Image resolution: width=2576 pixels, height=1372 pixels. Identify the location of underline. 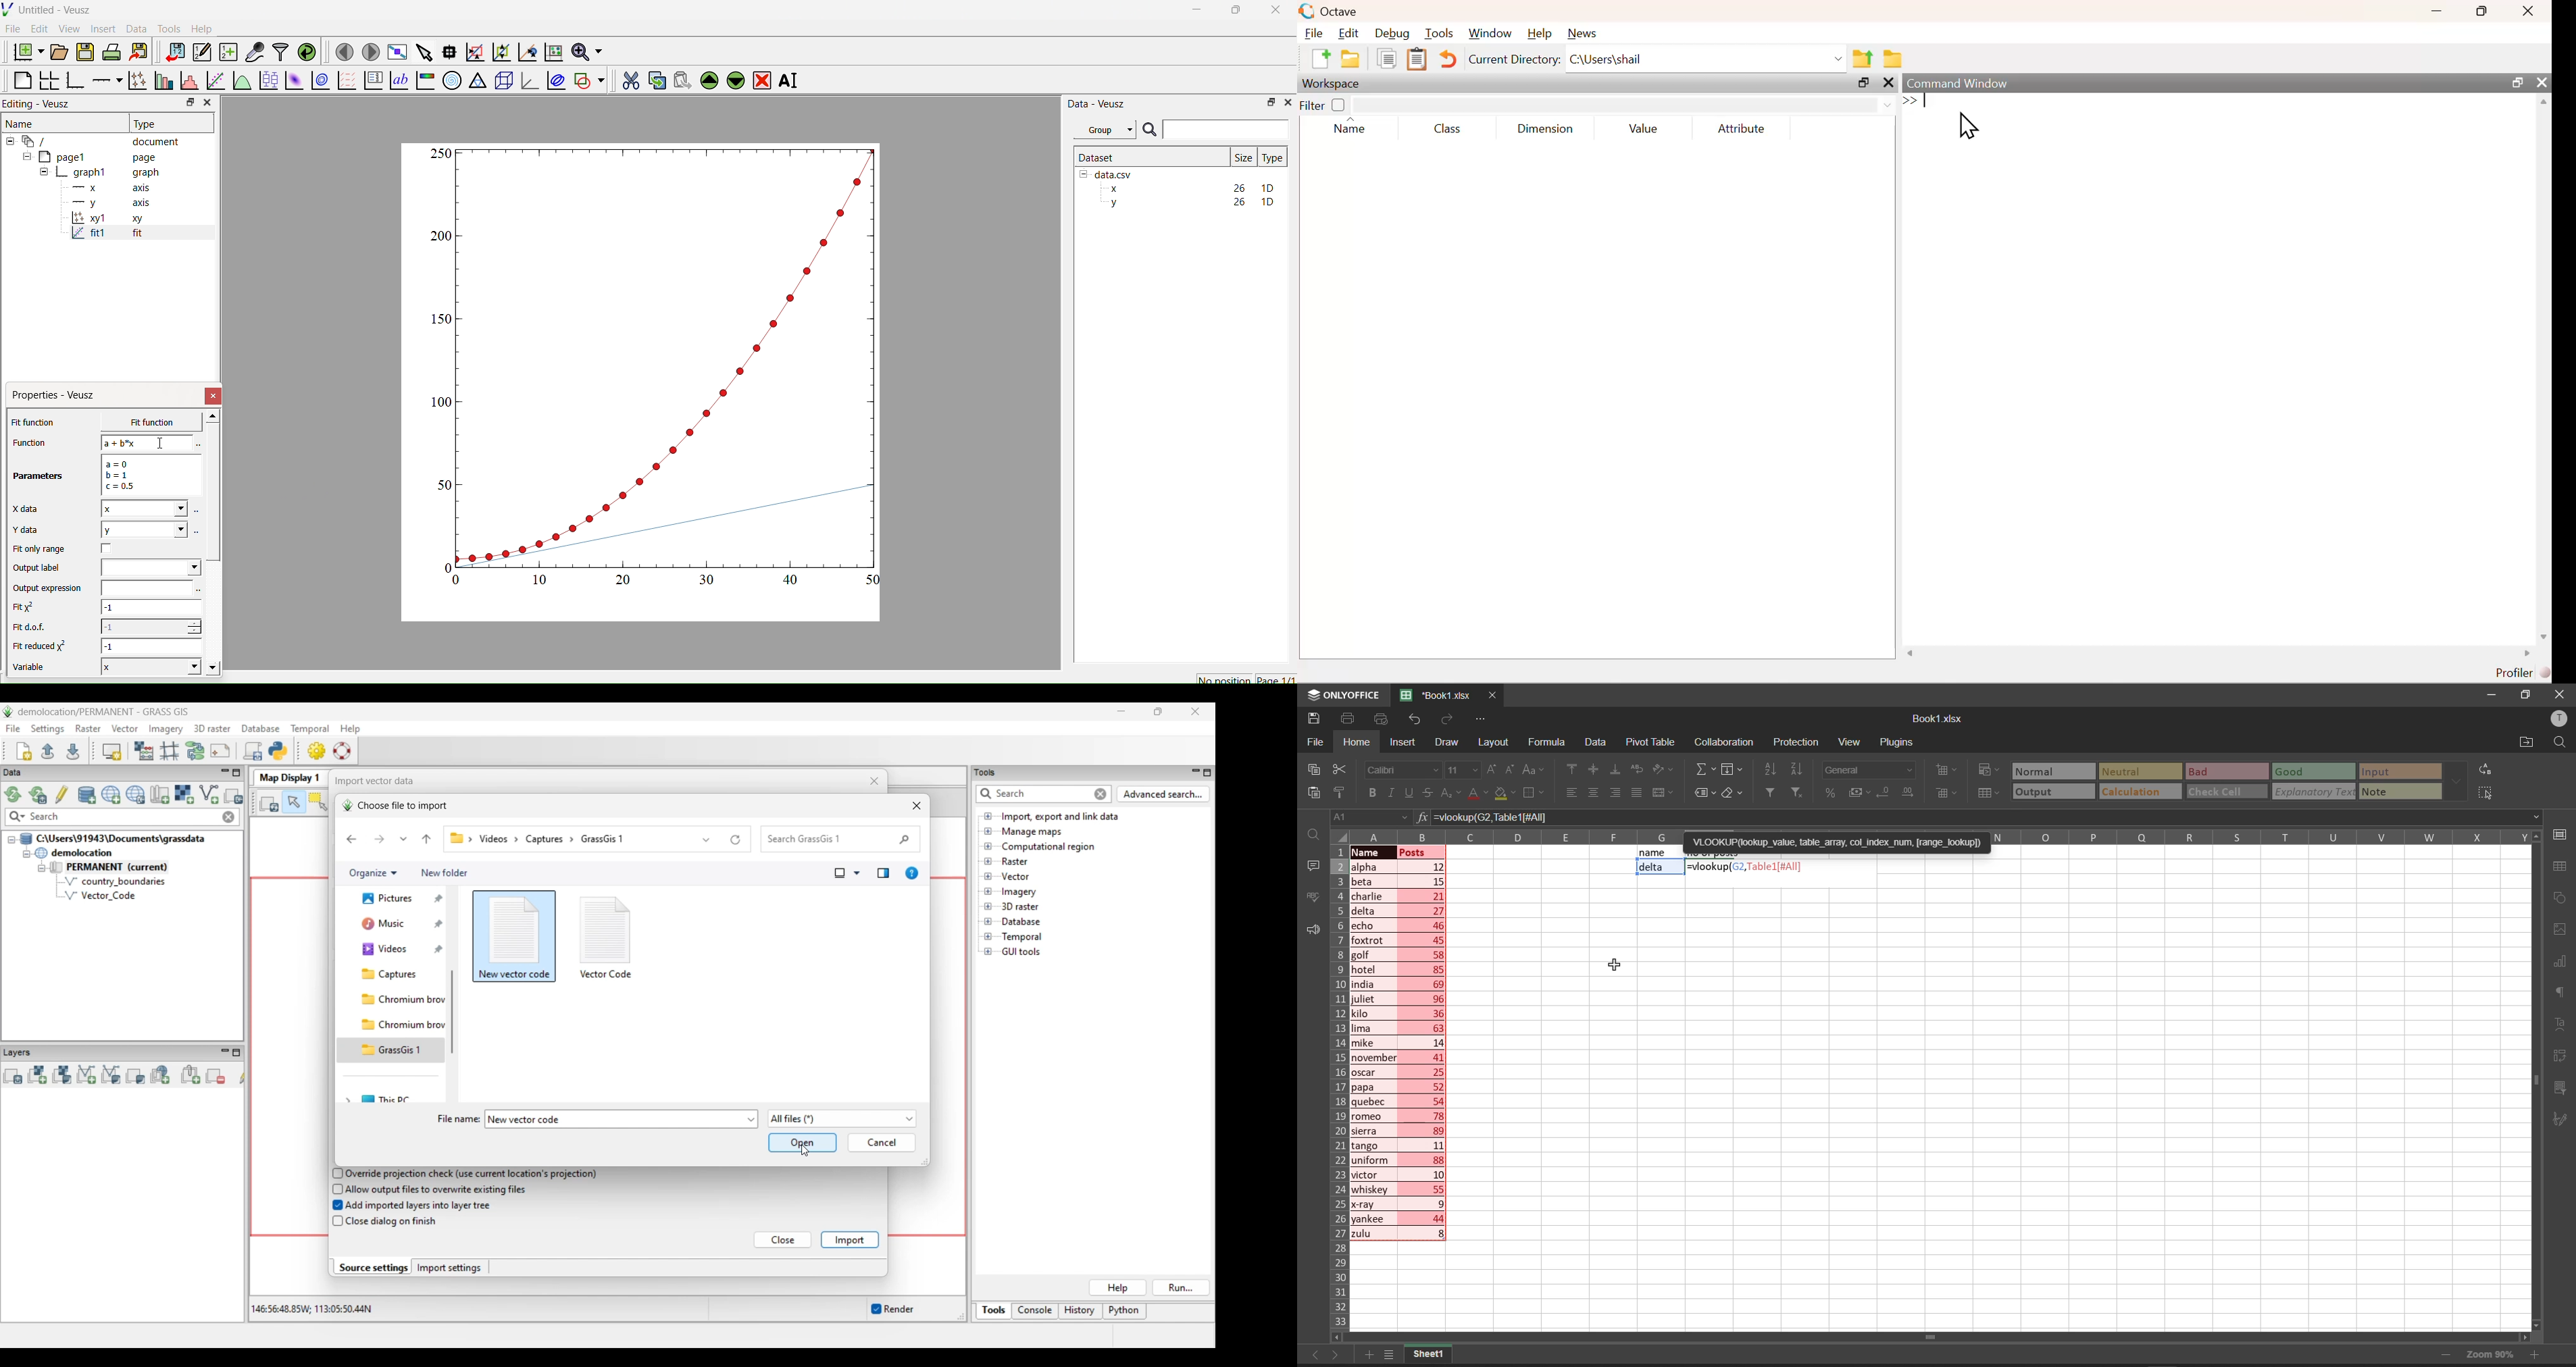
(1406, 791).